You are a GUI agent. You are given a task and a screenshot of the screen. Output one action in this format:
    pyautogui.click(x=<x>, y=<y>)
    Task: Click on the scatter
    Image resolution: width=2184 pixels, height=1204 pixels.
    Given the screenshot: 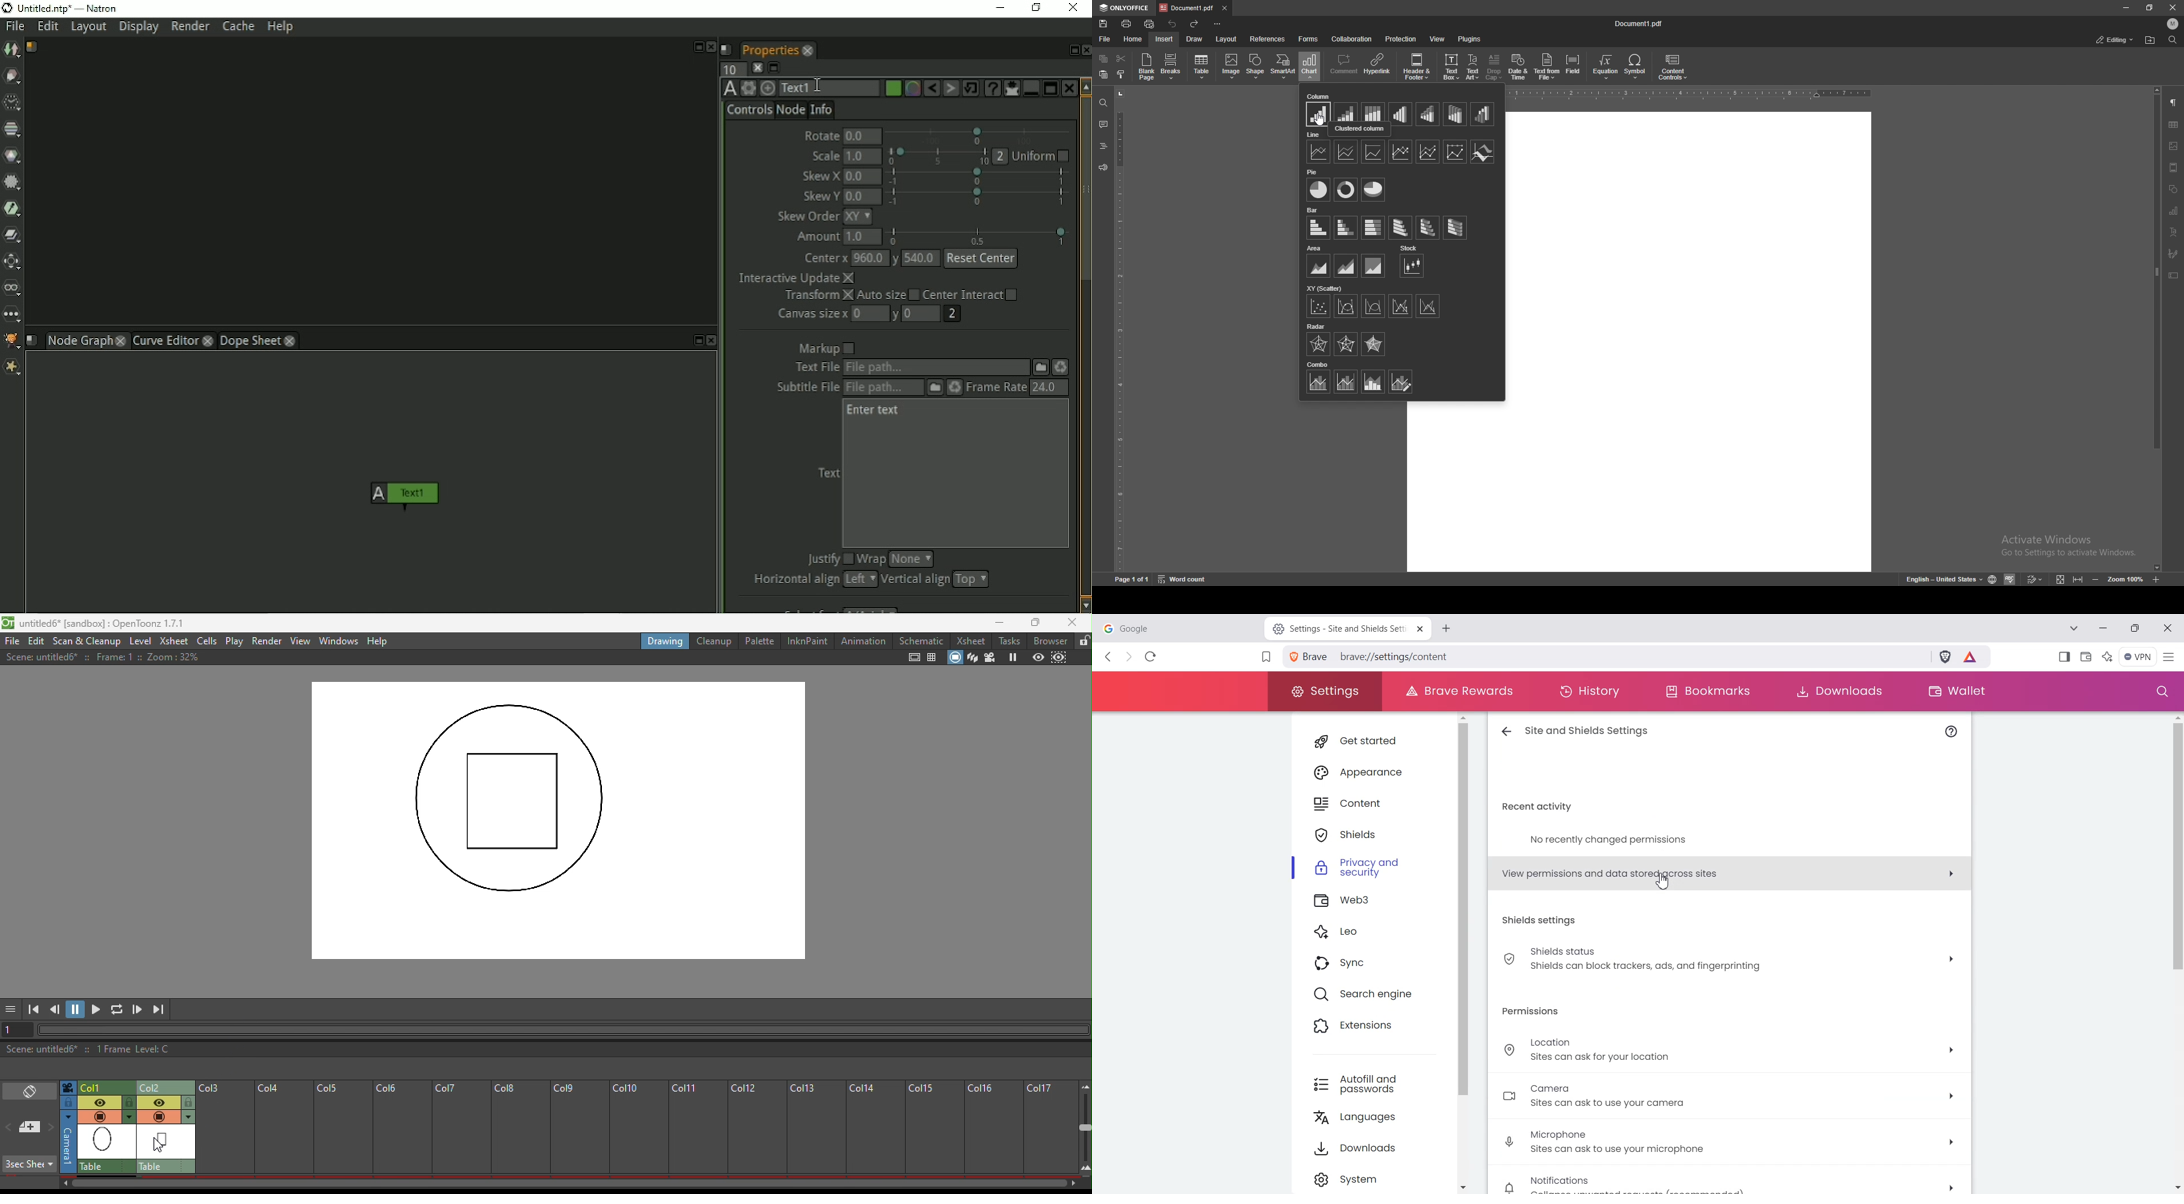 What is the action you would take?
    pyautogui.click(x=1319, y=307)
    